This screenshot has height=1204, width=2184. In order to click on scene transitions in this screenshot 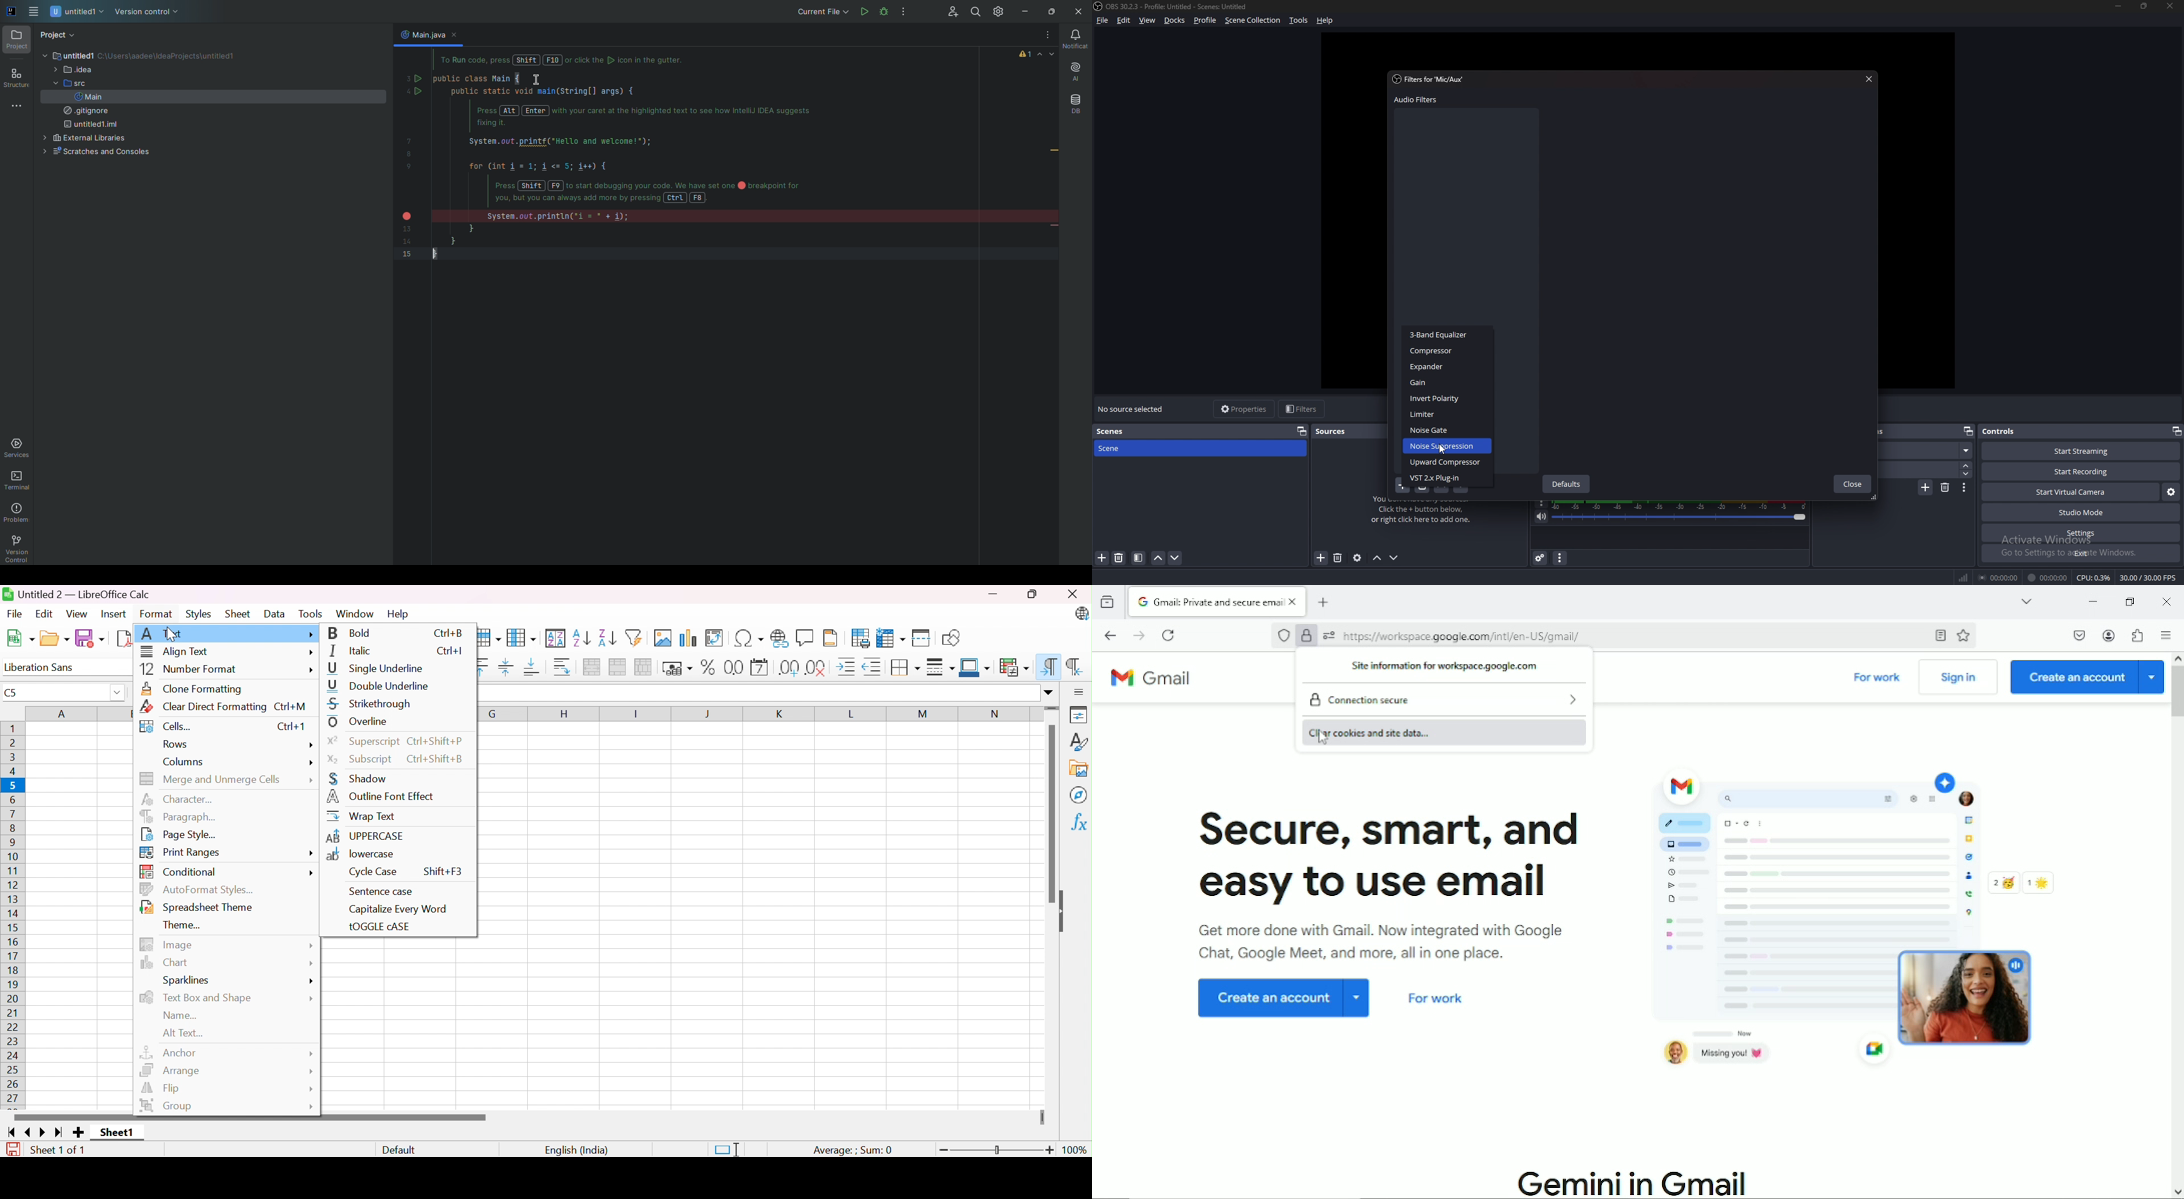, I will do `click(1917, 431)`.